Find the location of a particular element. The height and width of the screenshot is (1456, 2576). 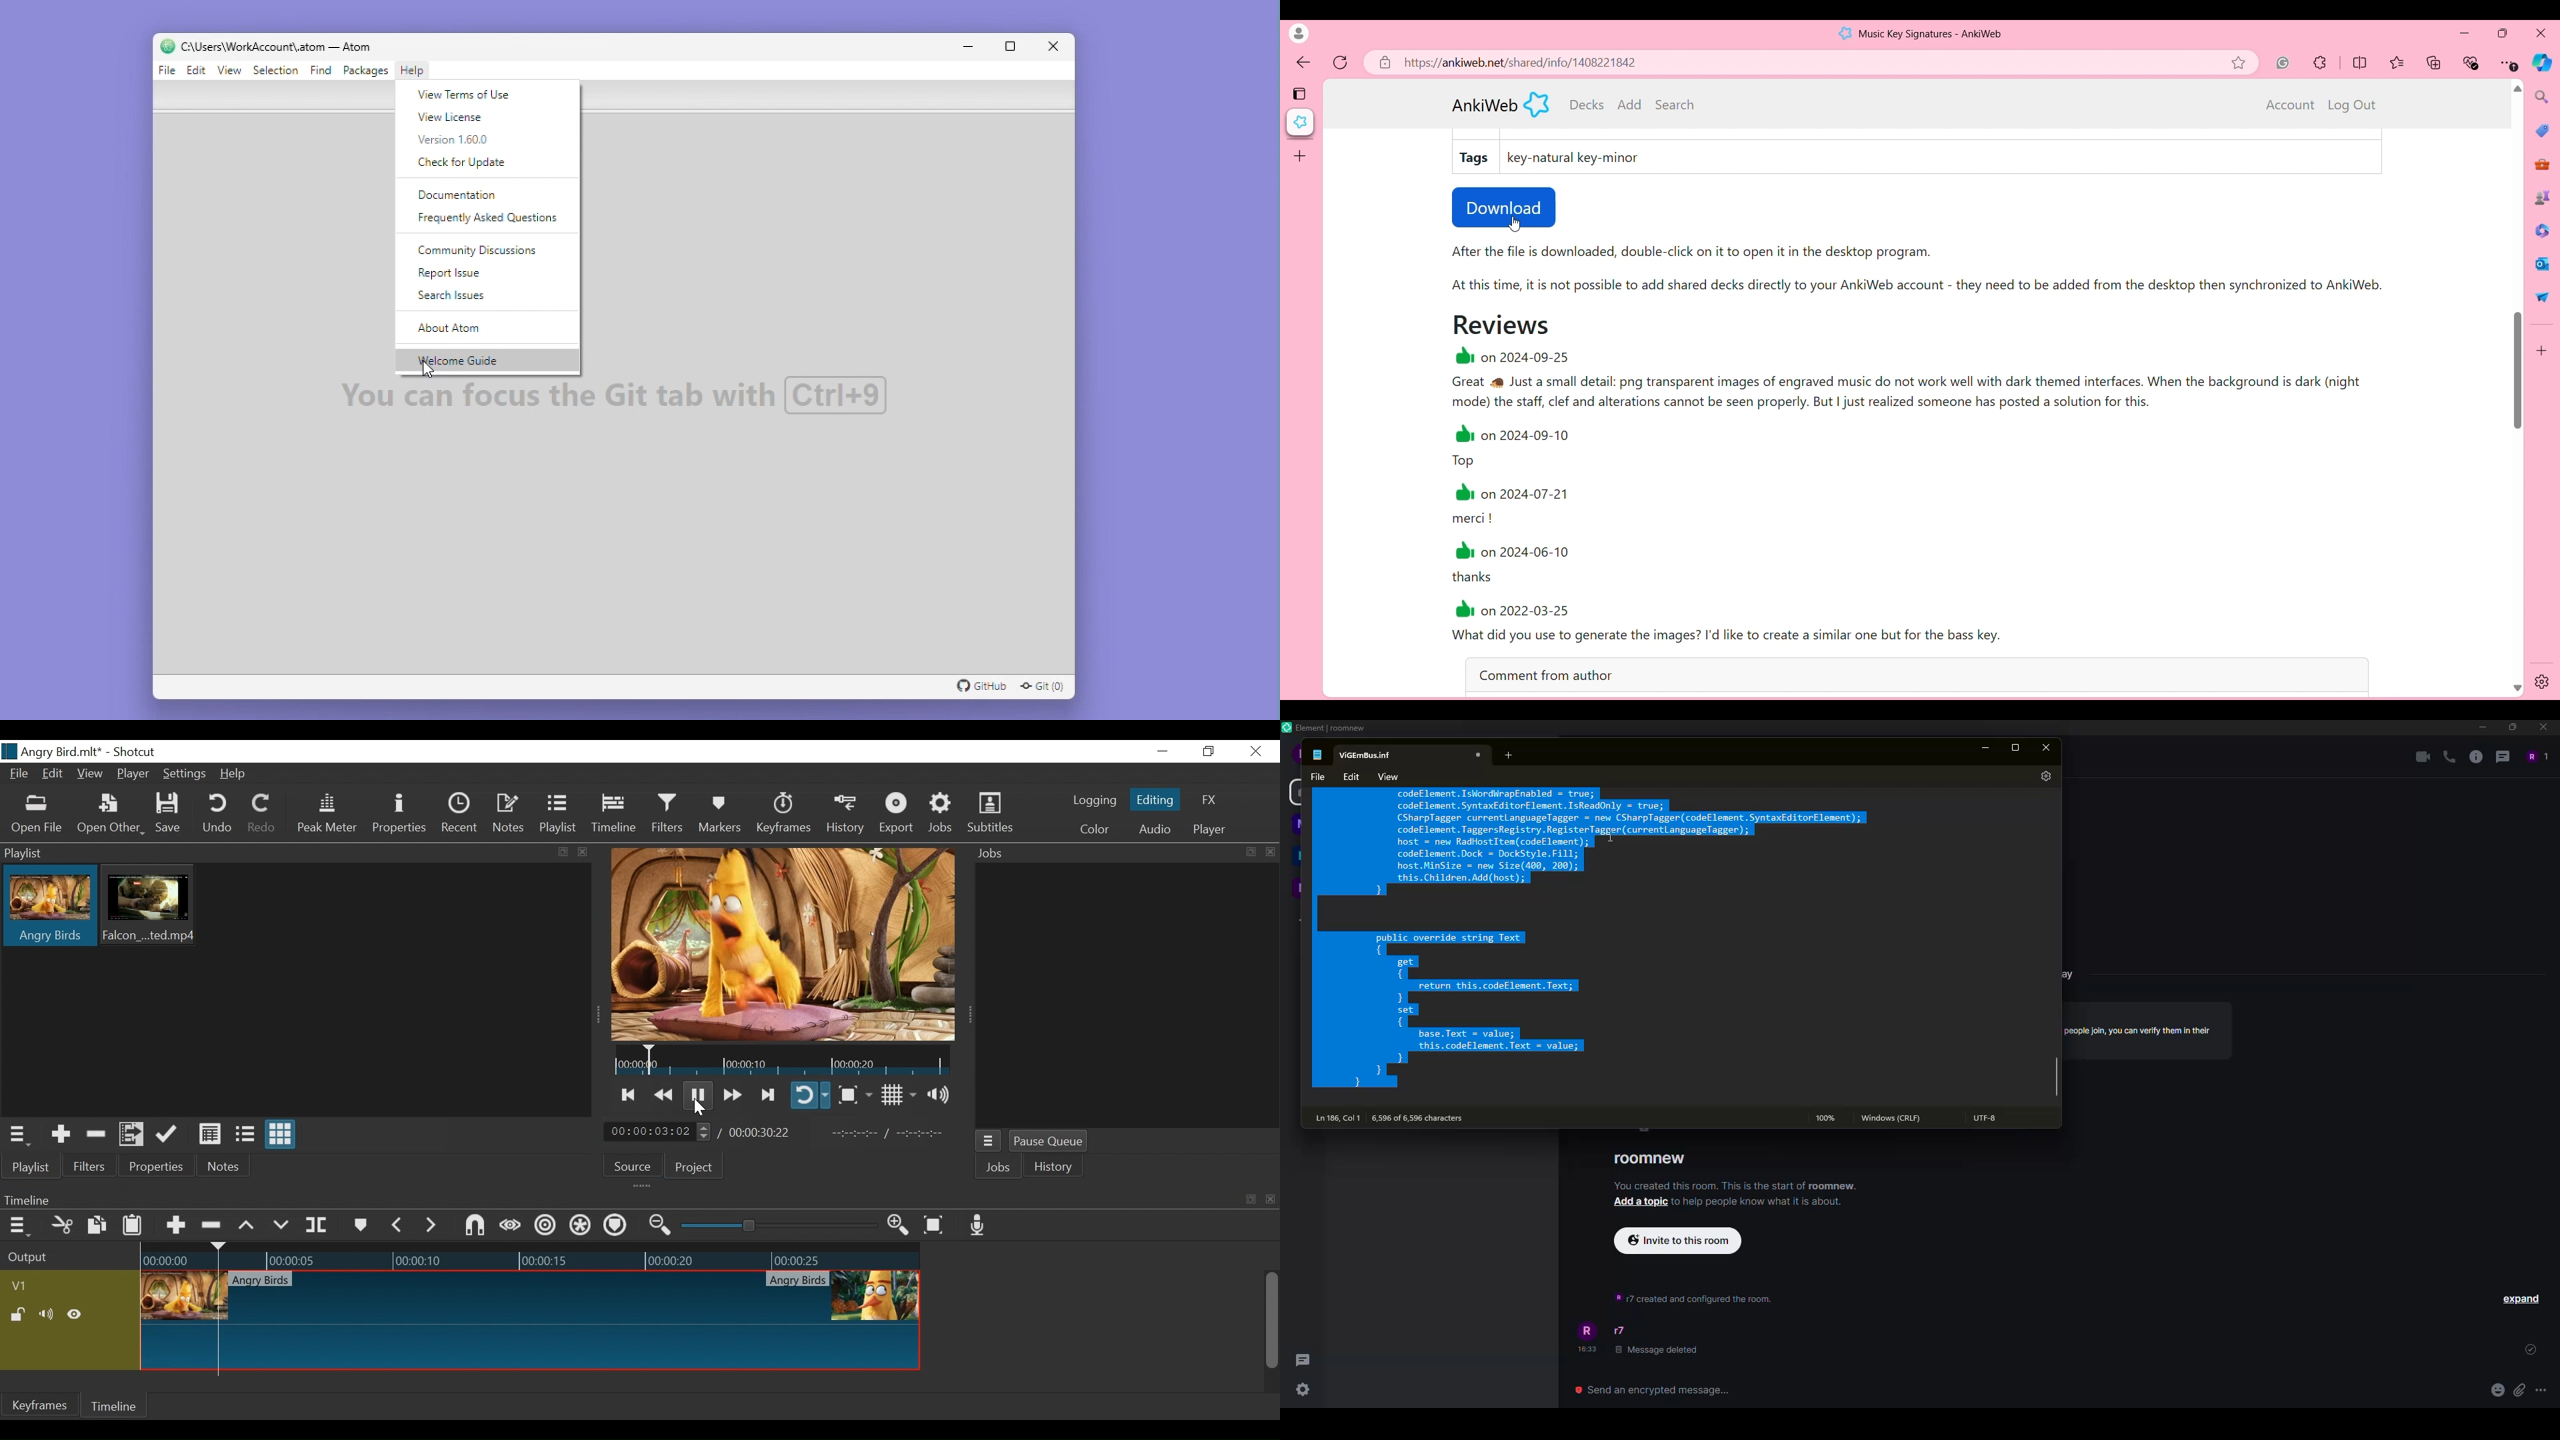

Hide is located at coordinates (78, 1315).